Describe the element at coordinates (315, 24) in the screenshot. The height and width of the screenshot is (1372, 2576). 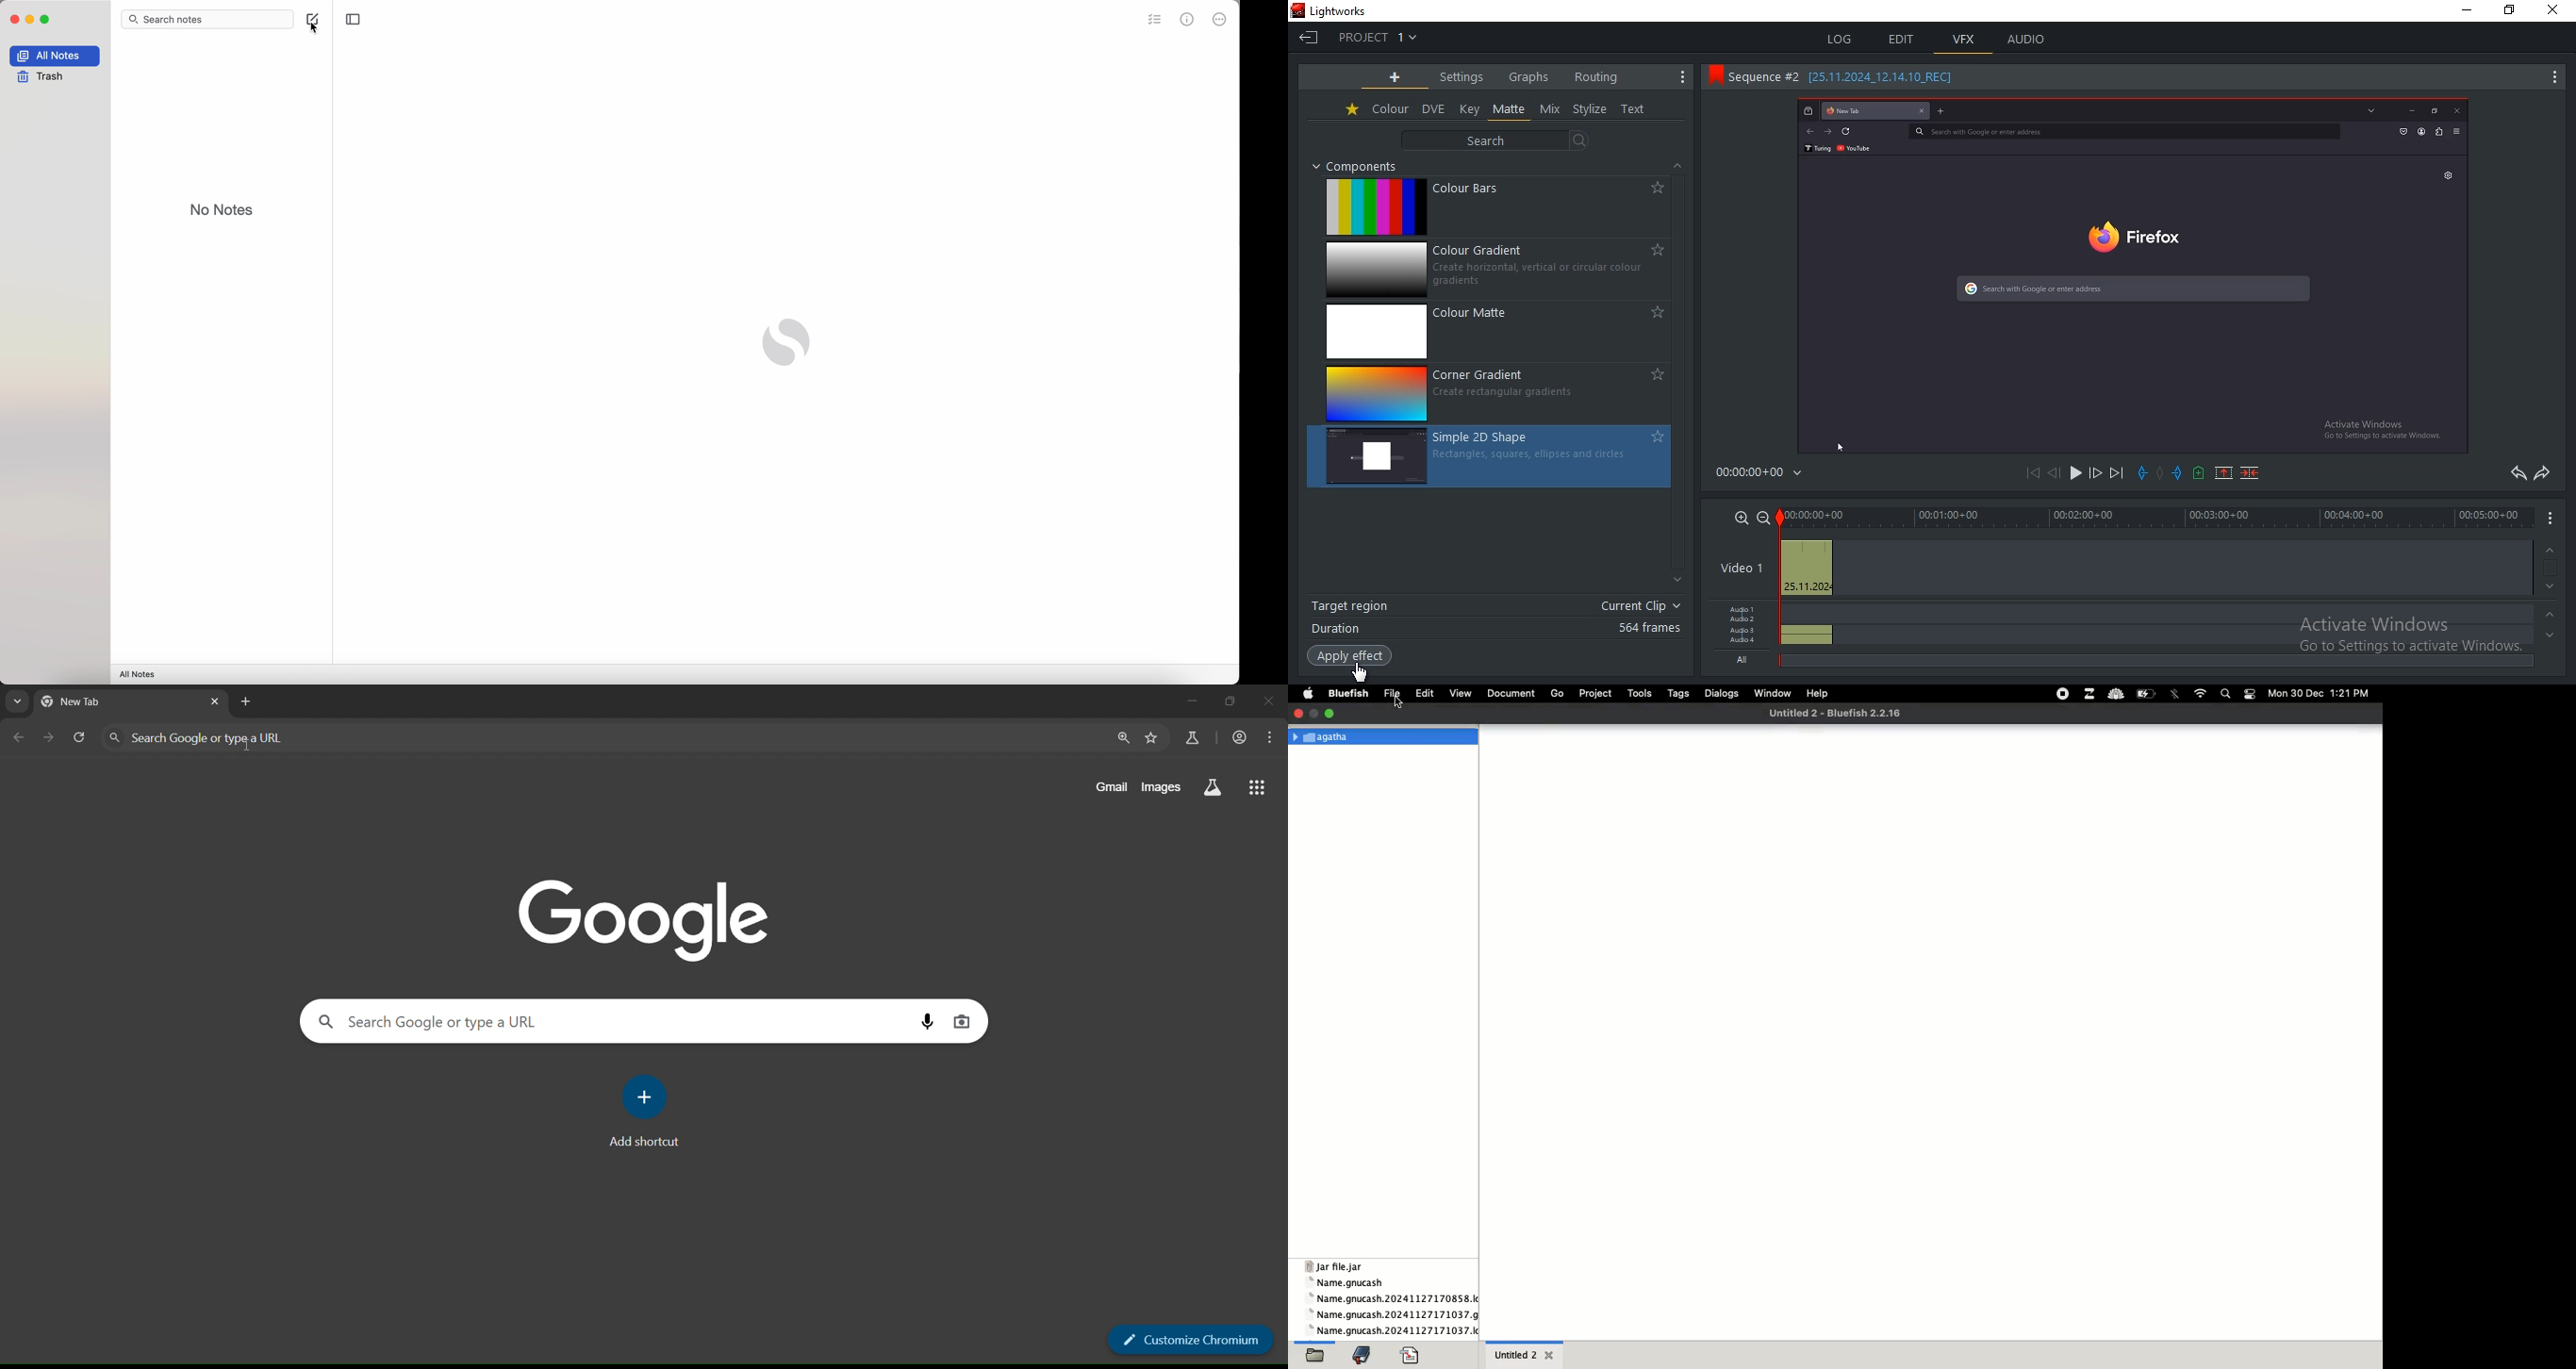
I see `create note` at that location.